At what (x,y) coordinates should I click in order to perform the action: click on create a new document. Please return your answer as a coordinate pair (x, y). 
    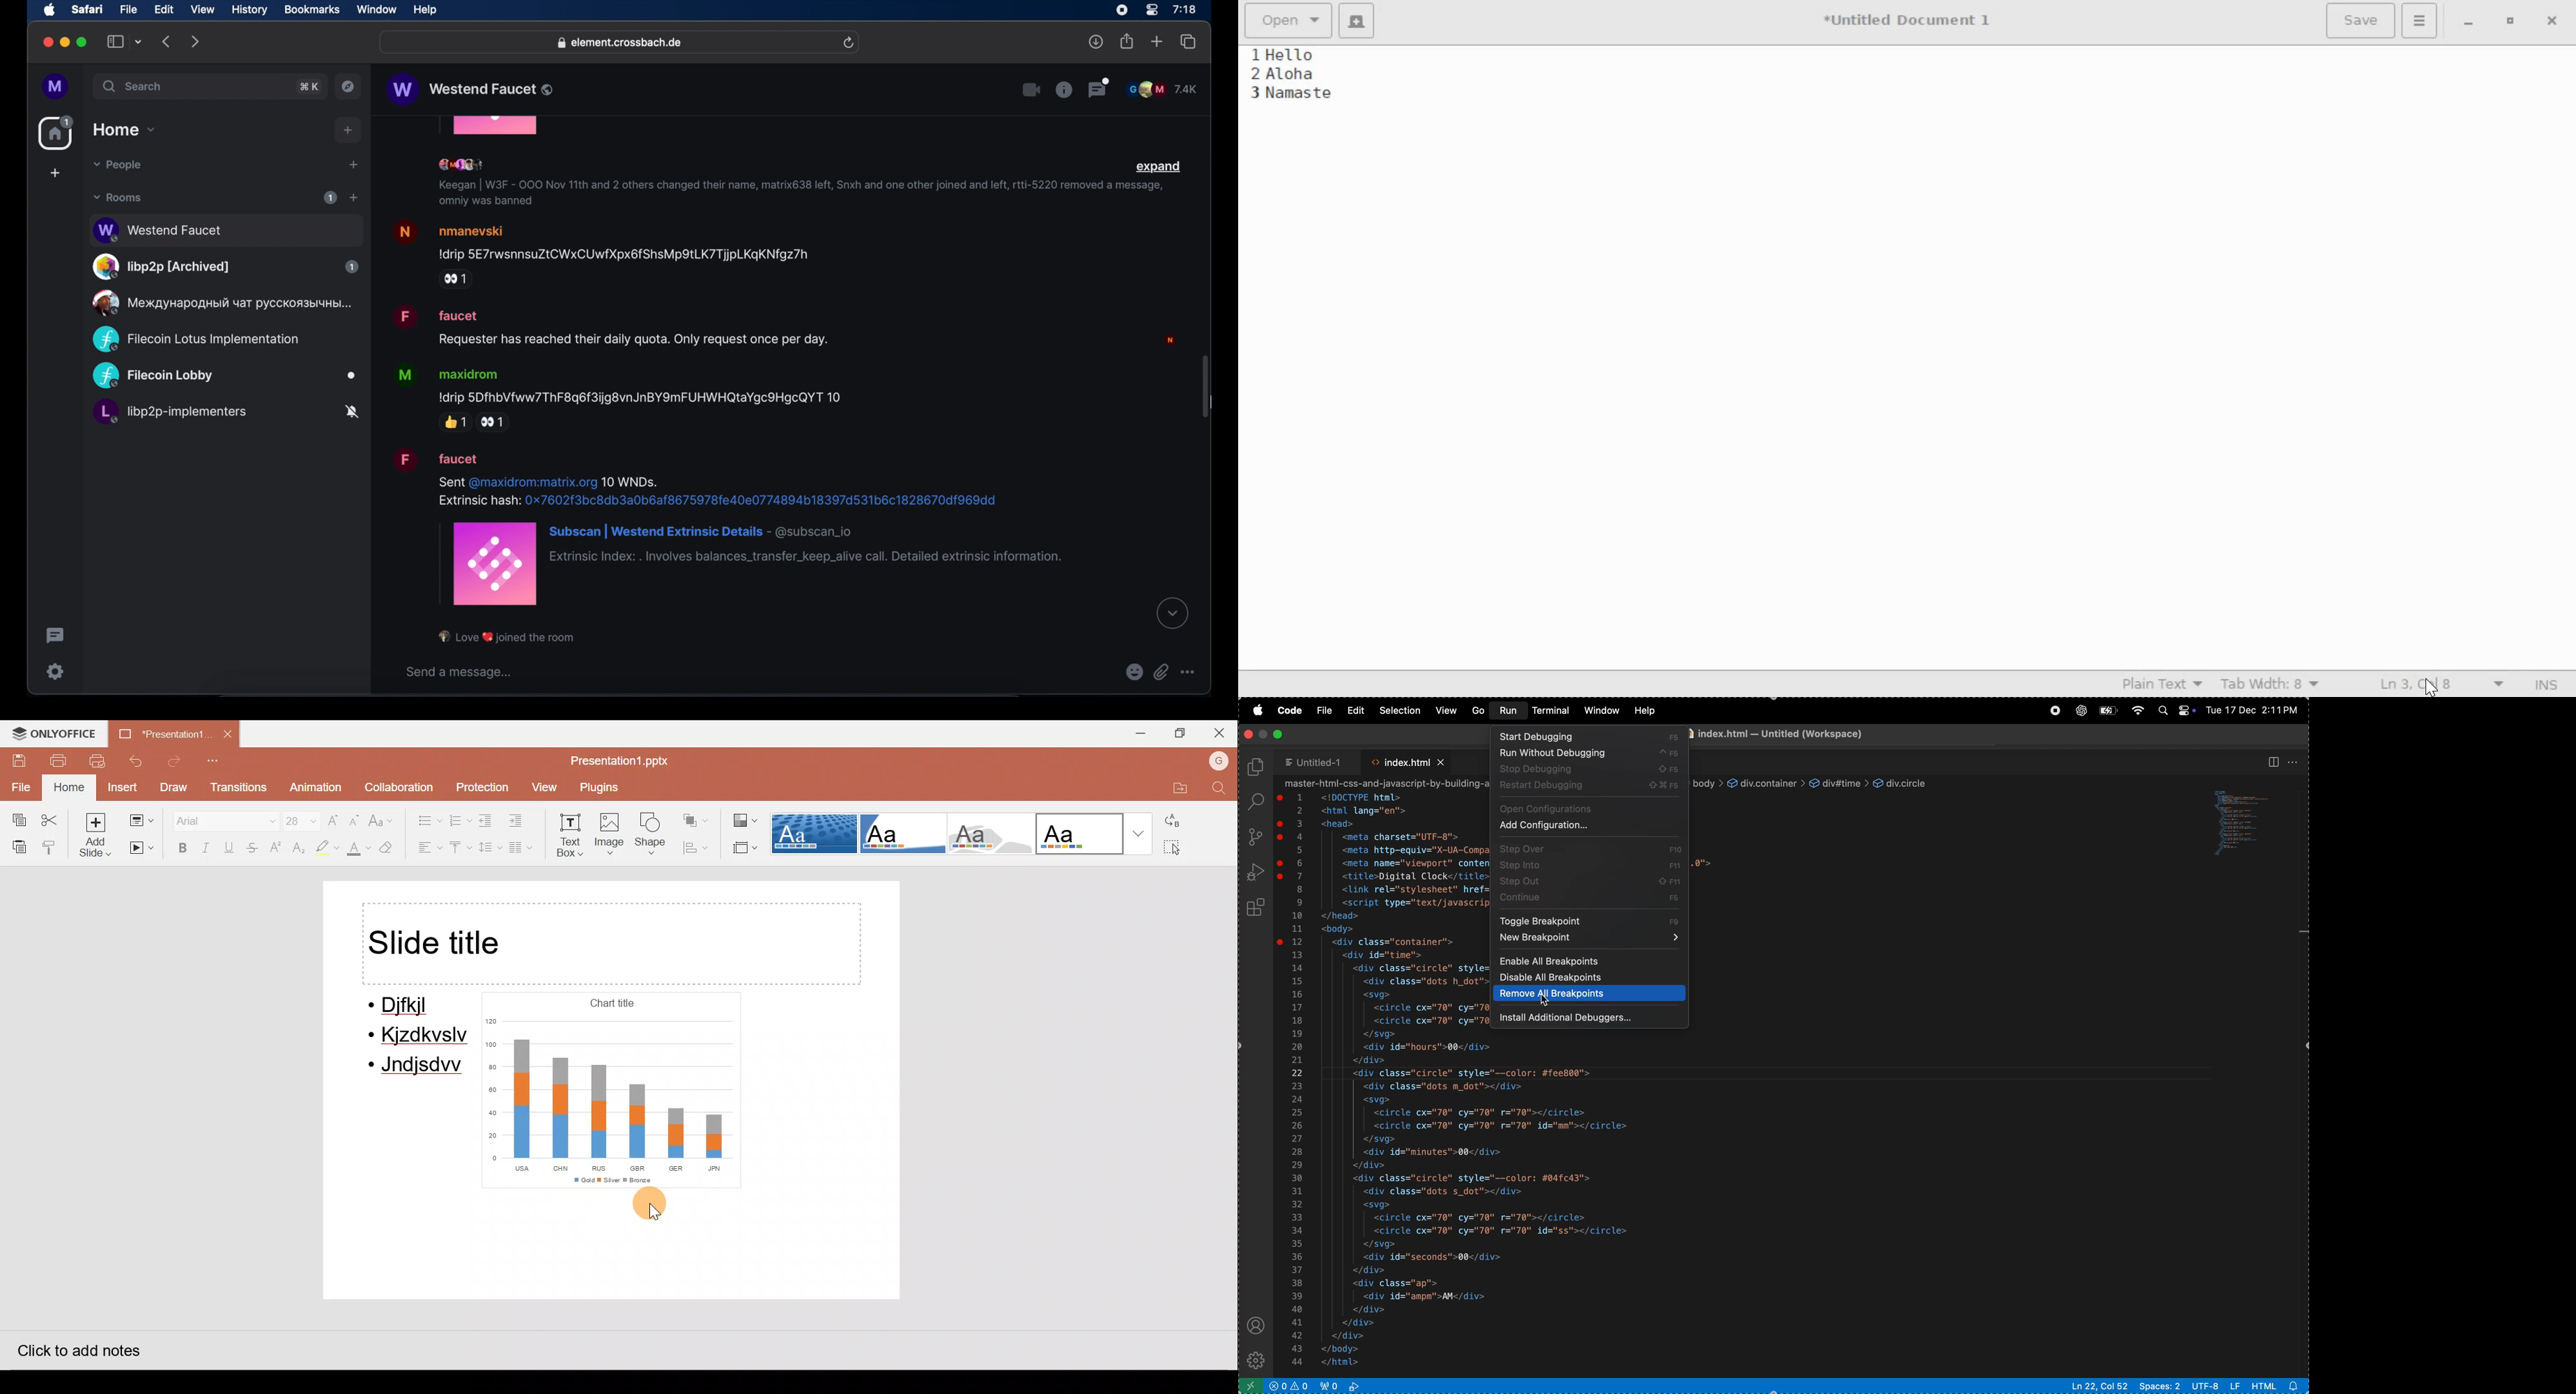
    Looking at the image, I should click on (1358, 20).